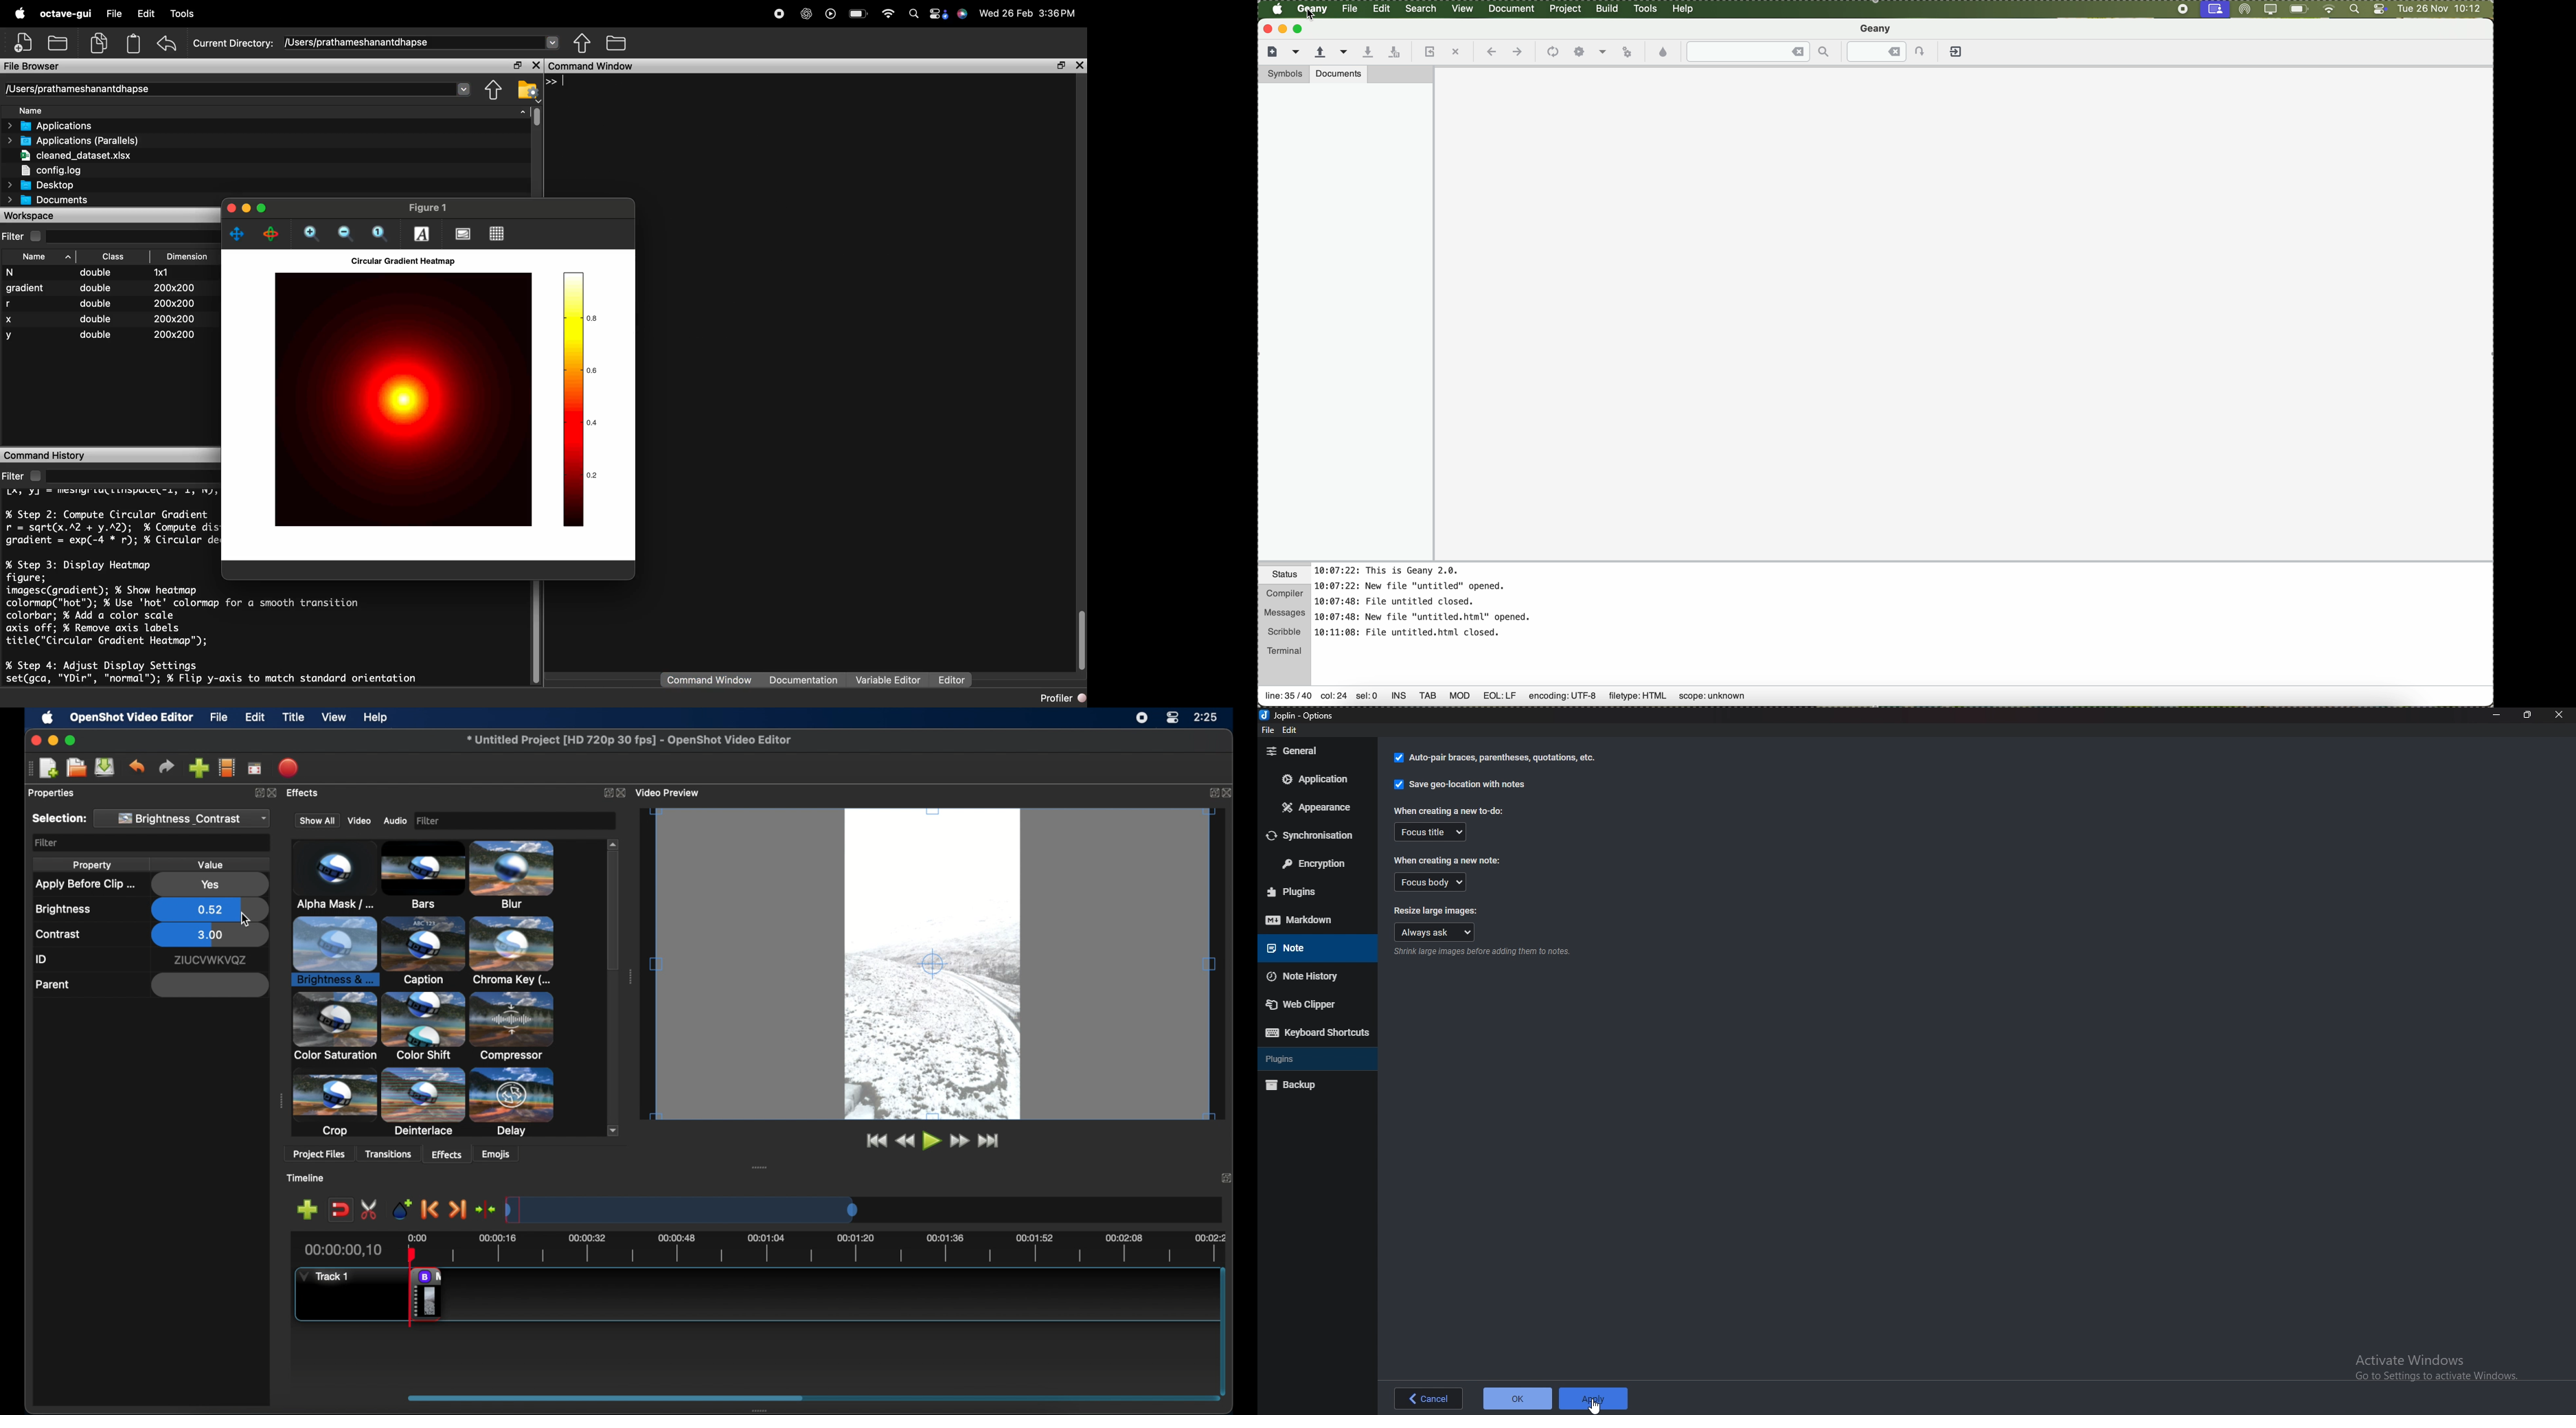  What do you see at coordinates (1267, 29) in the screenshot?
I see `close Geany` at bounding box center [1267, 29].